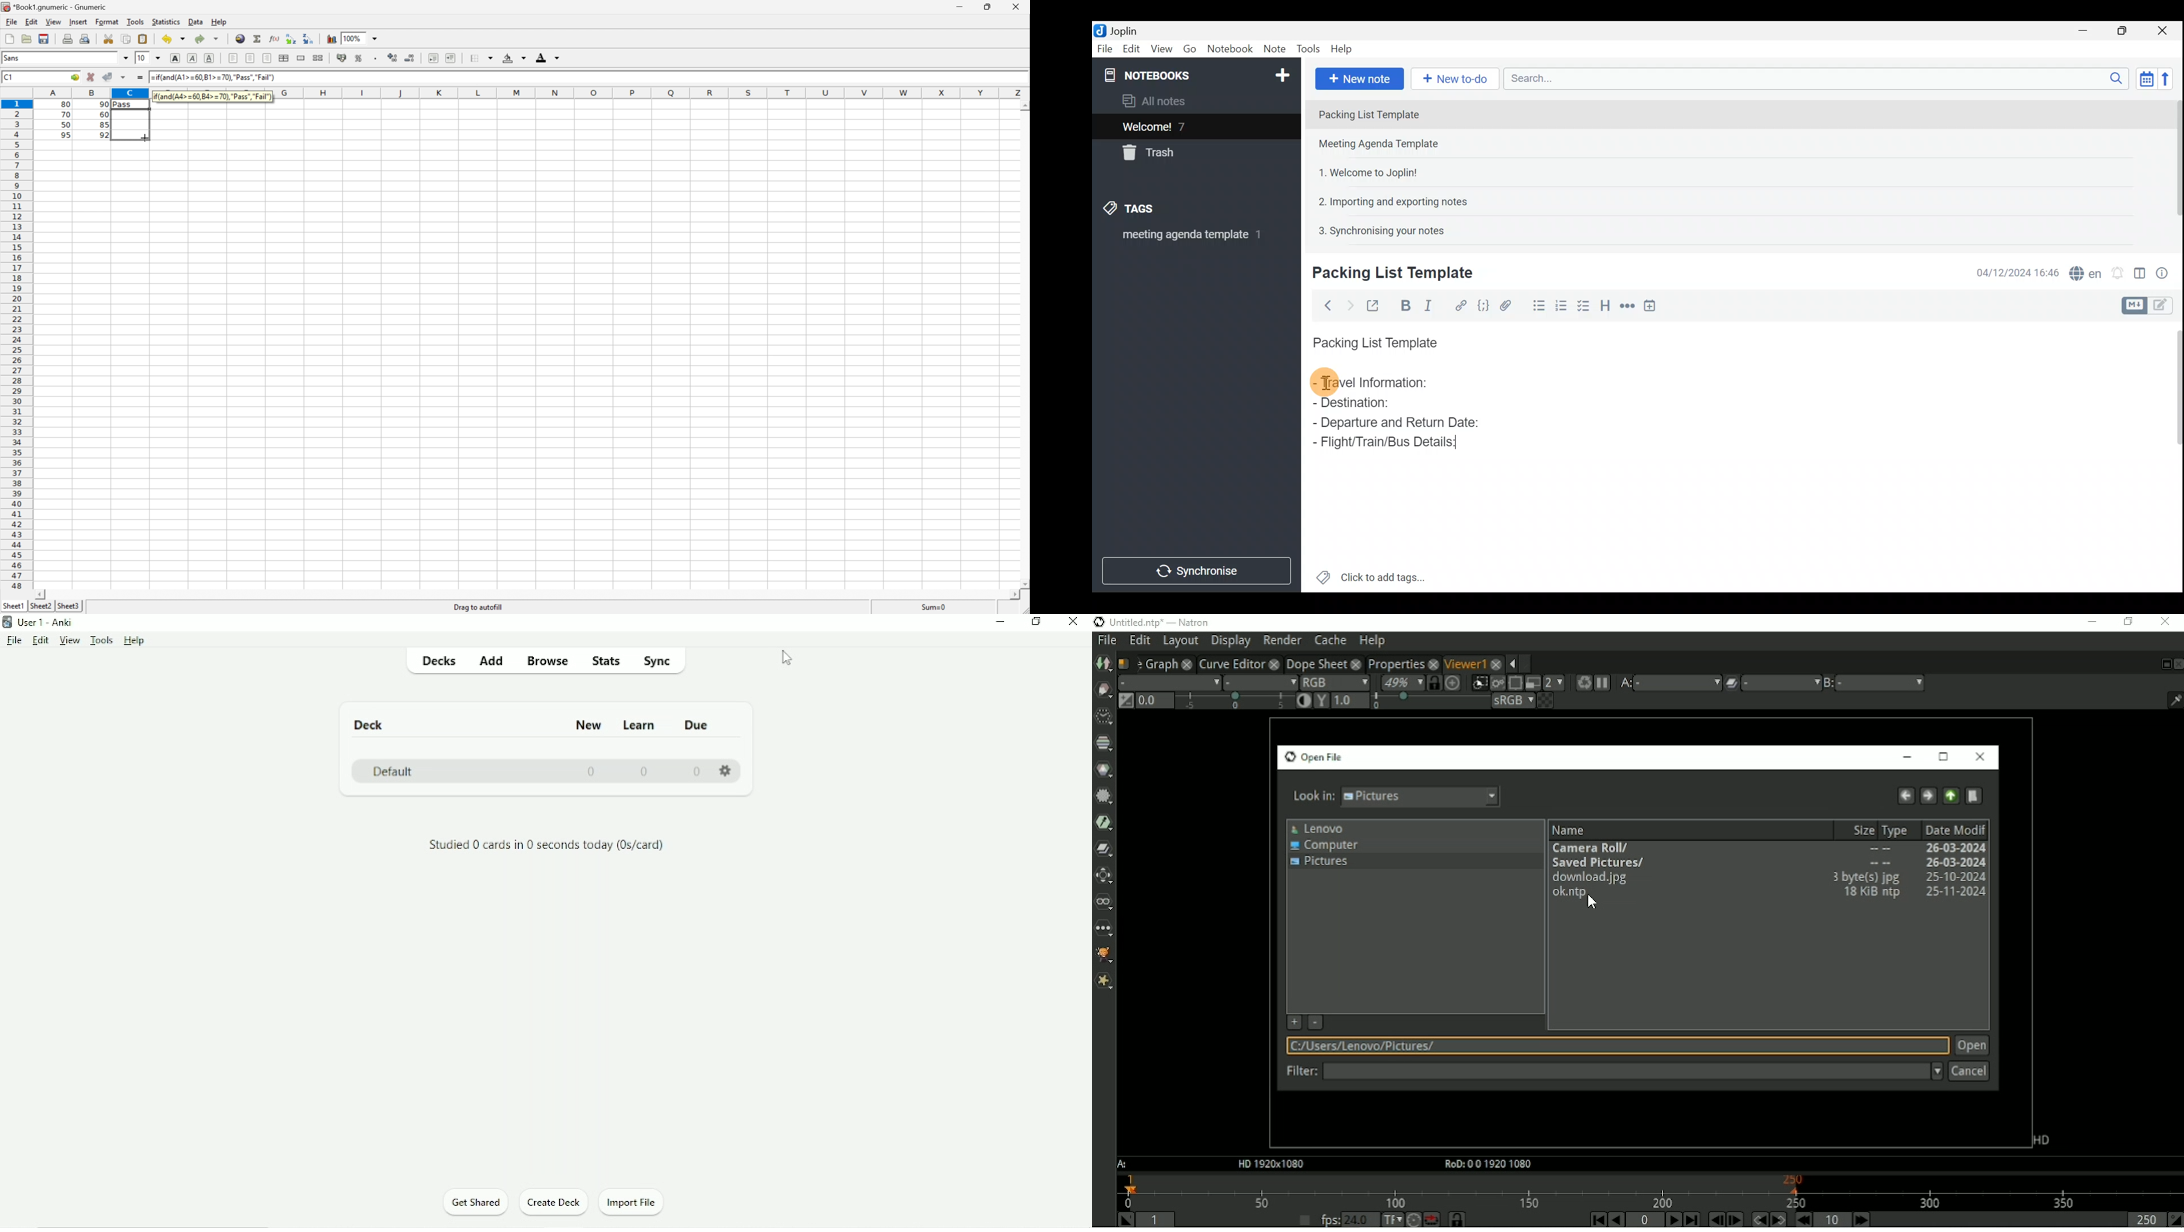 The image size is (2184, 1232). I want to click on New to-do, so click(1456, 79).